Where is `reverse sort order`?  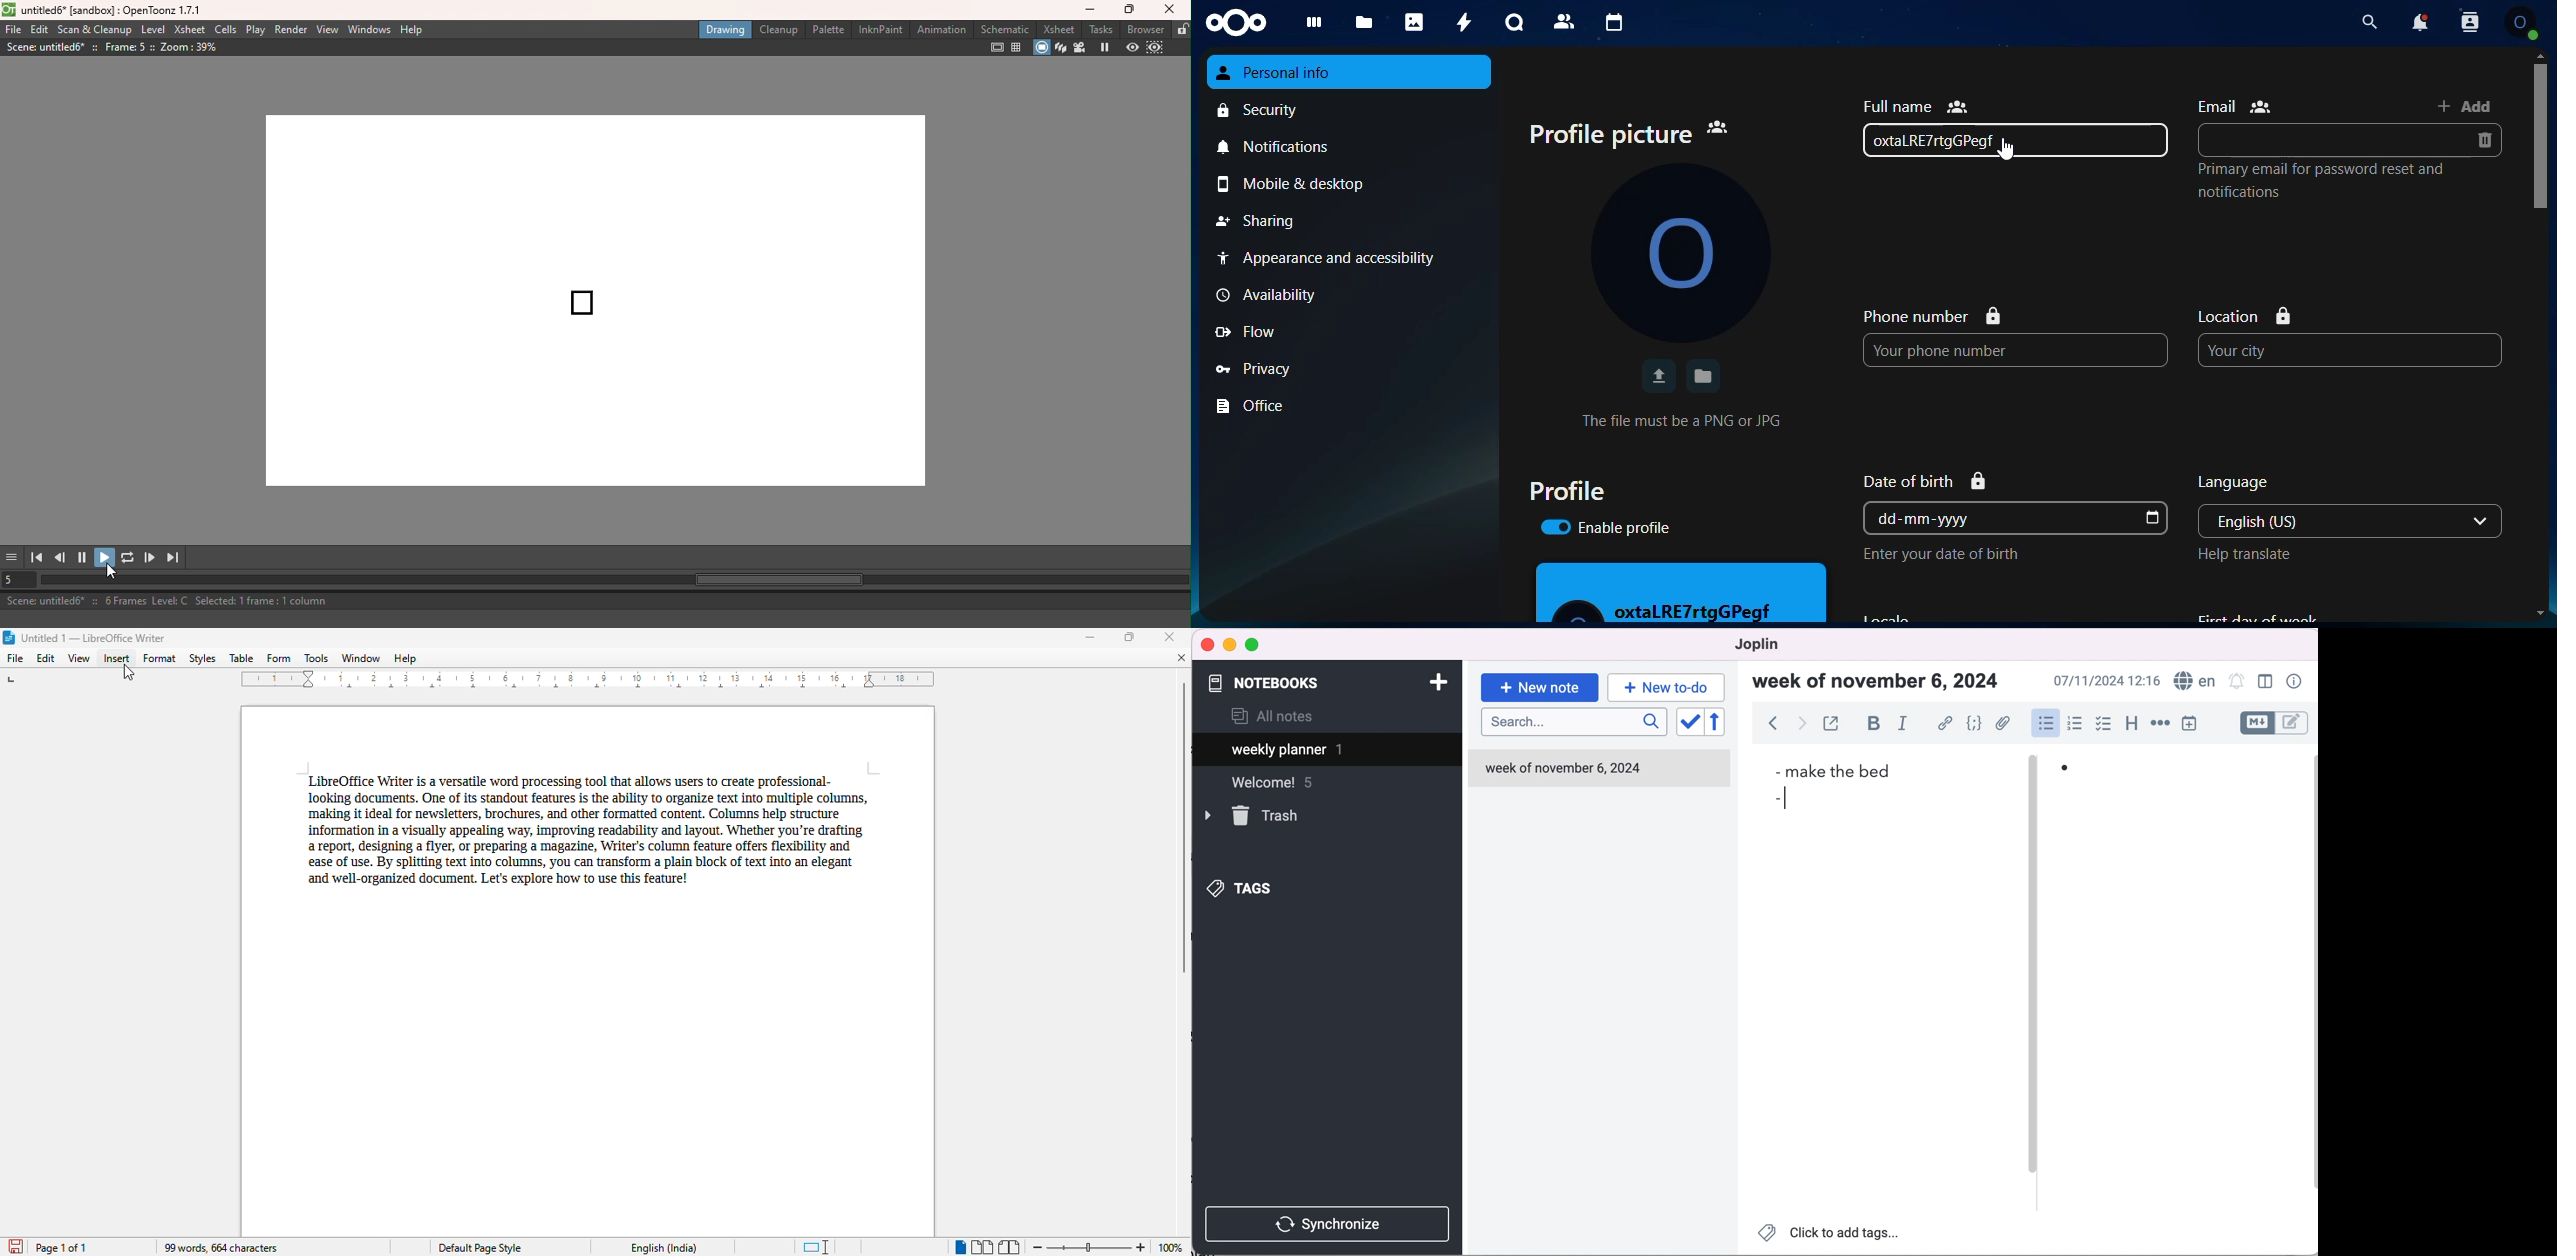
reverse sort order is located at coordinates (1725, 724).